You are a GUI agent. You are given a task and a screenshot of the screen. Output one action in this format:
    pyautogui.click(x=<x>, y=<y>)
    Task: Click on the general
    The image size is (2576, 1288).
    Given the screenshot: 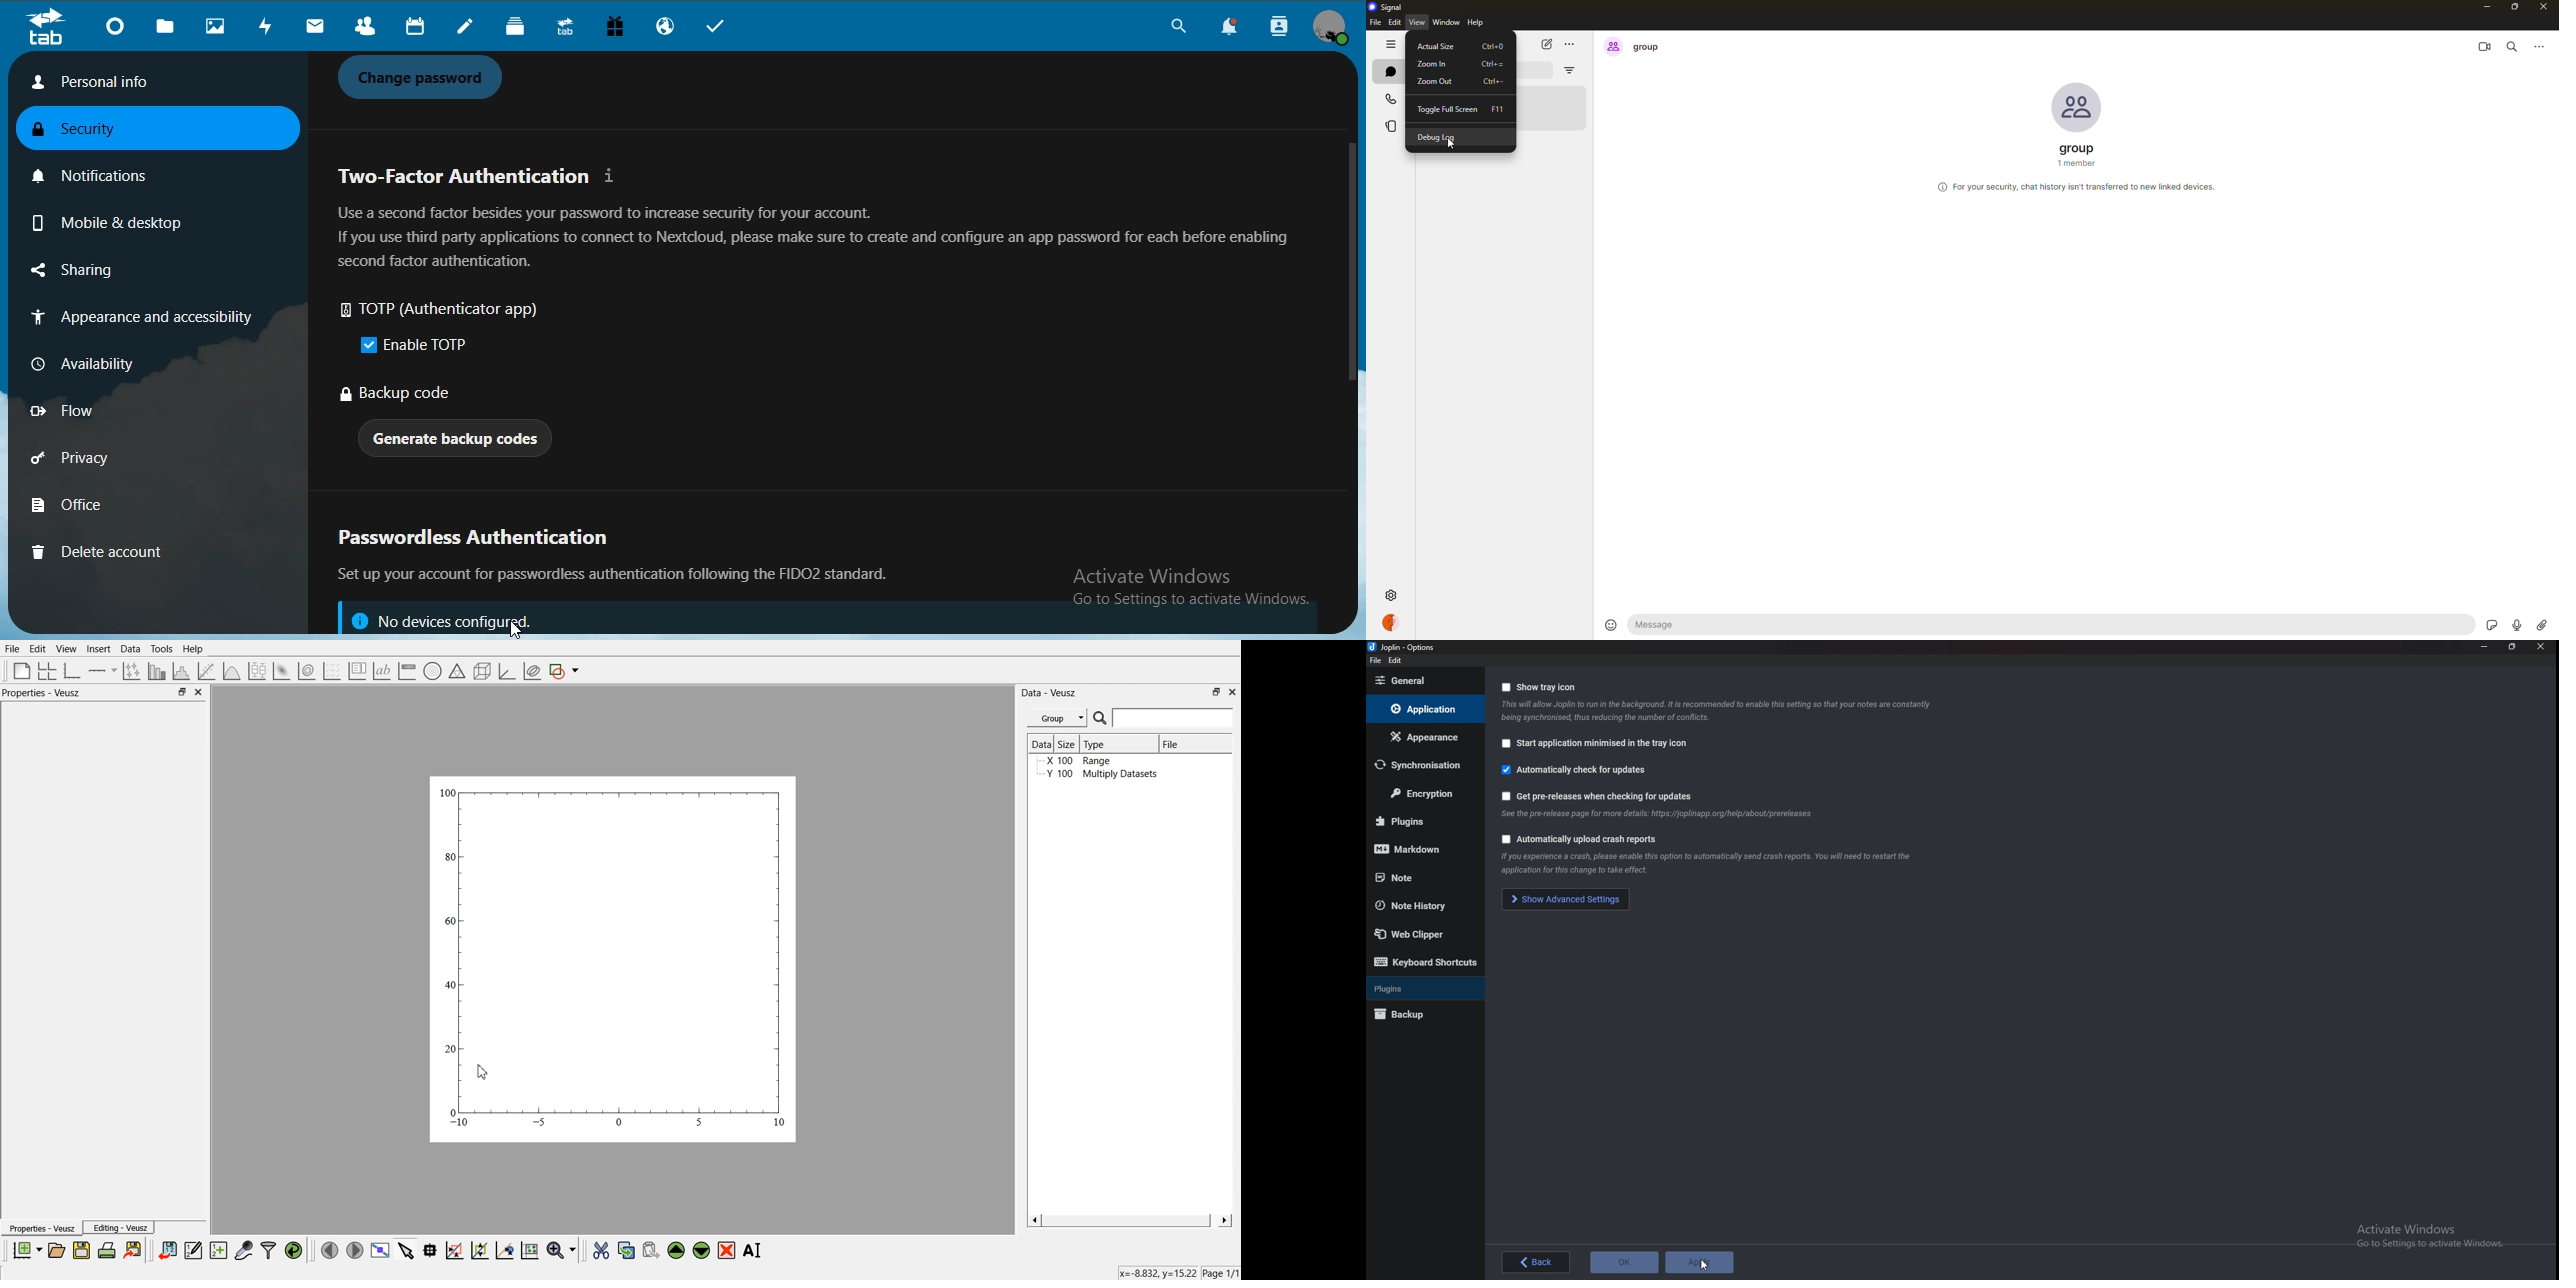 What is the action you would take?
    pyautogui.click(x=1422, y=680)
    